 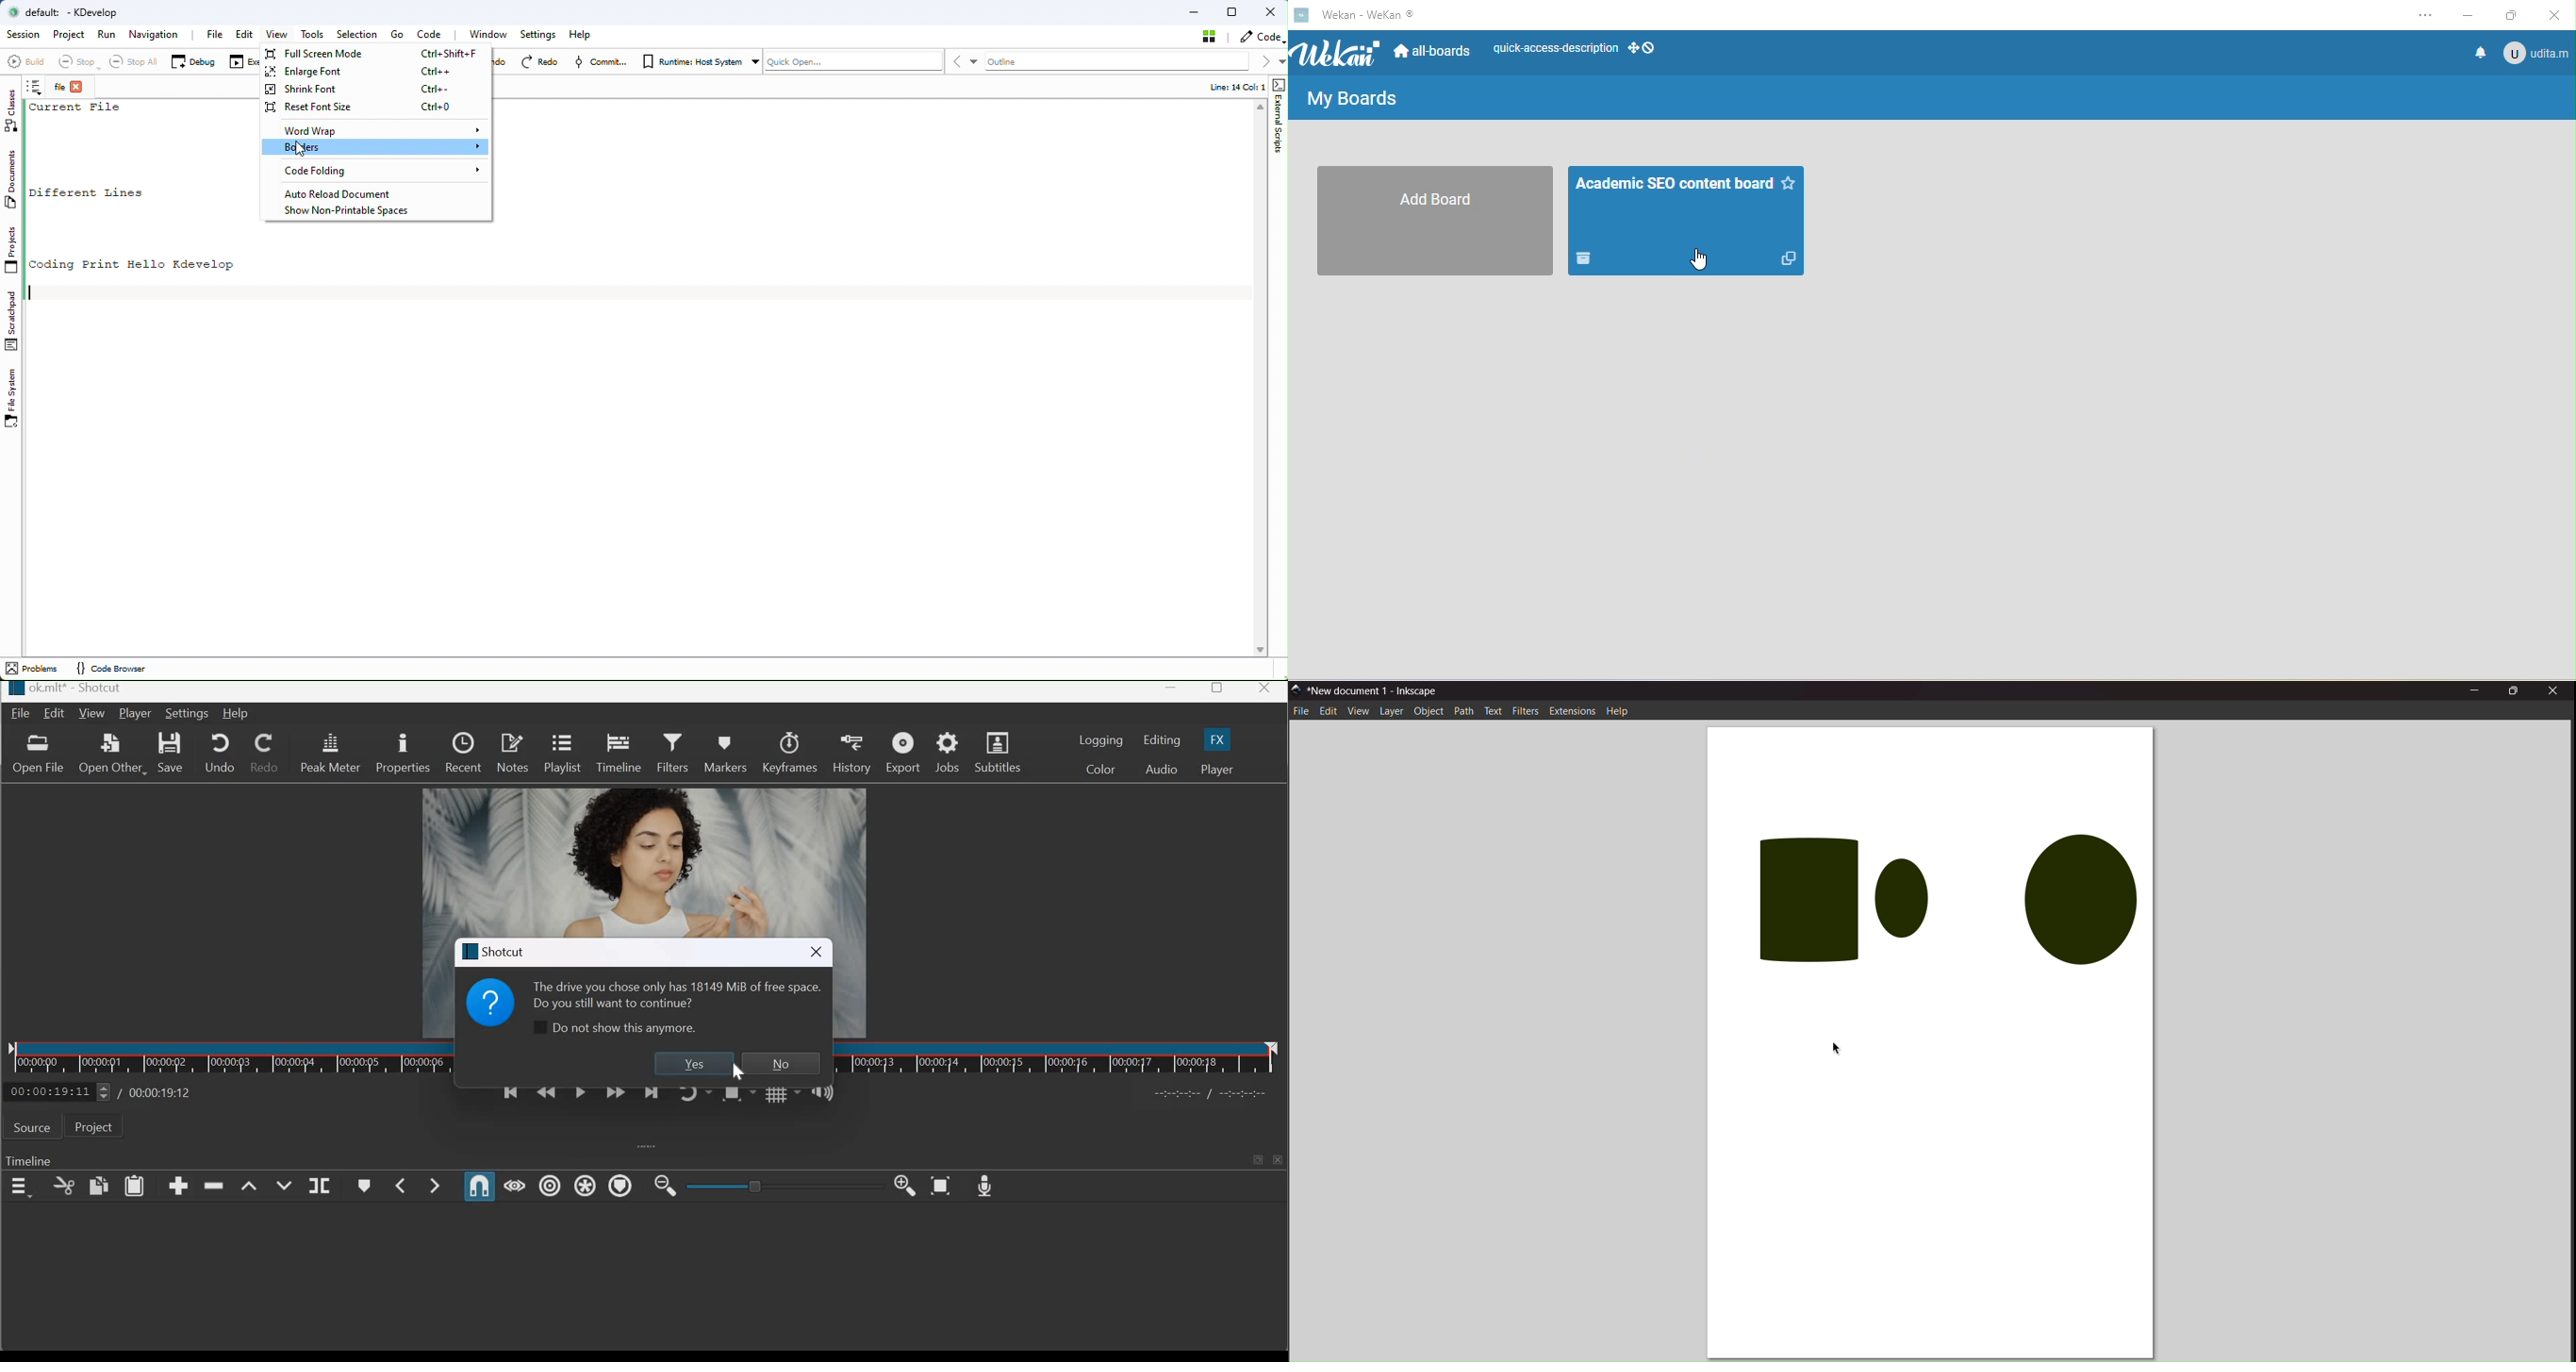 I want to click on Peak meter, so click(x=329, y=751).